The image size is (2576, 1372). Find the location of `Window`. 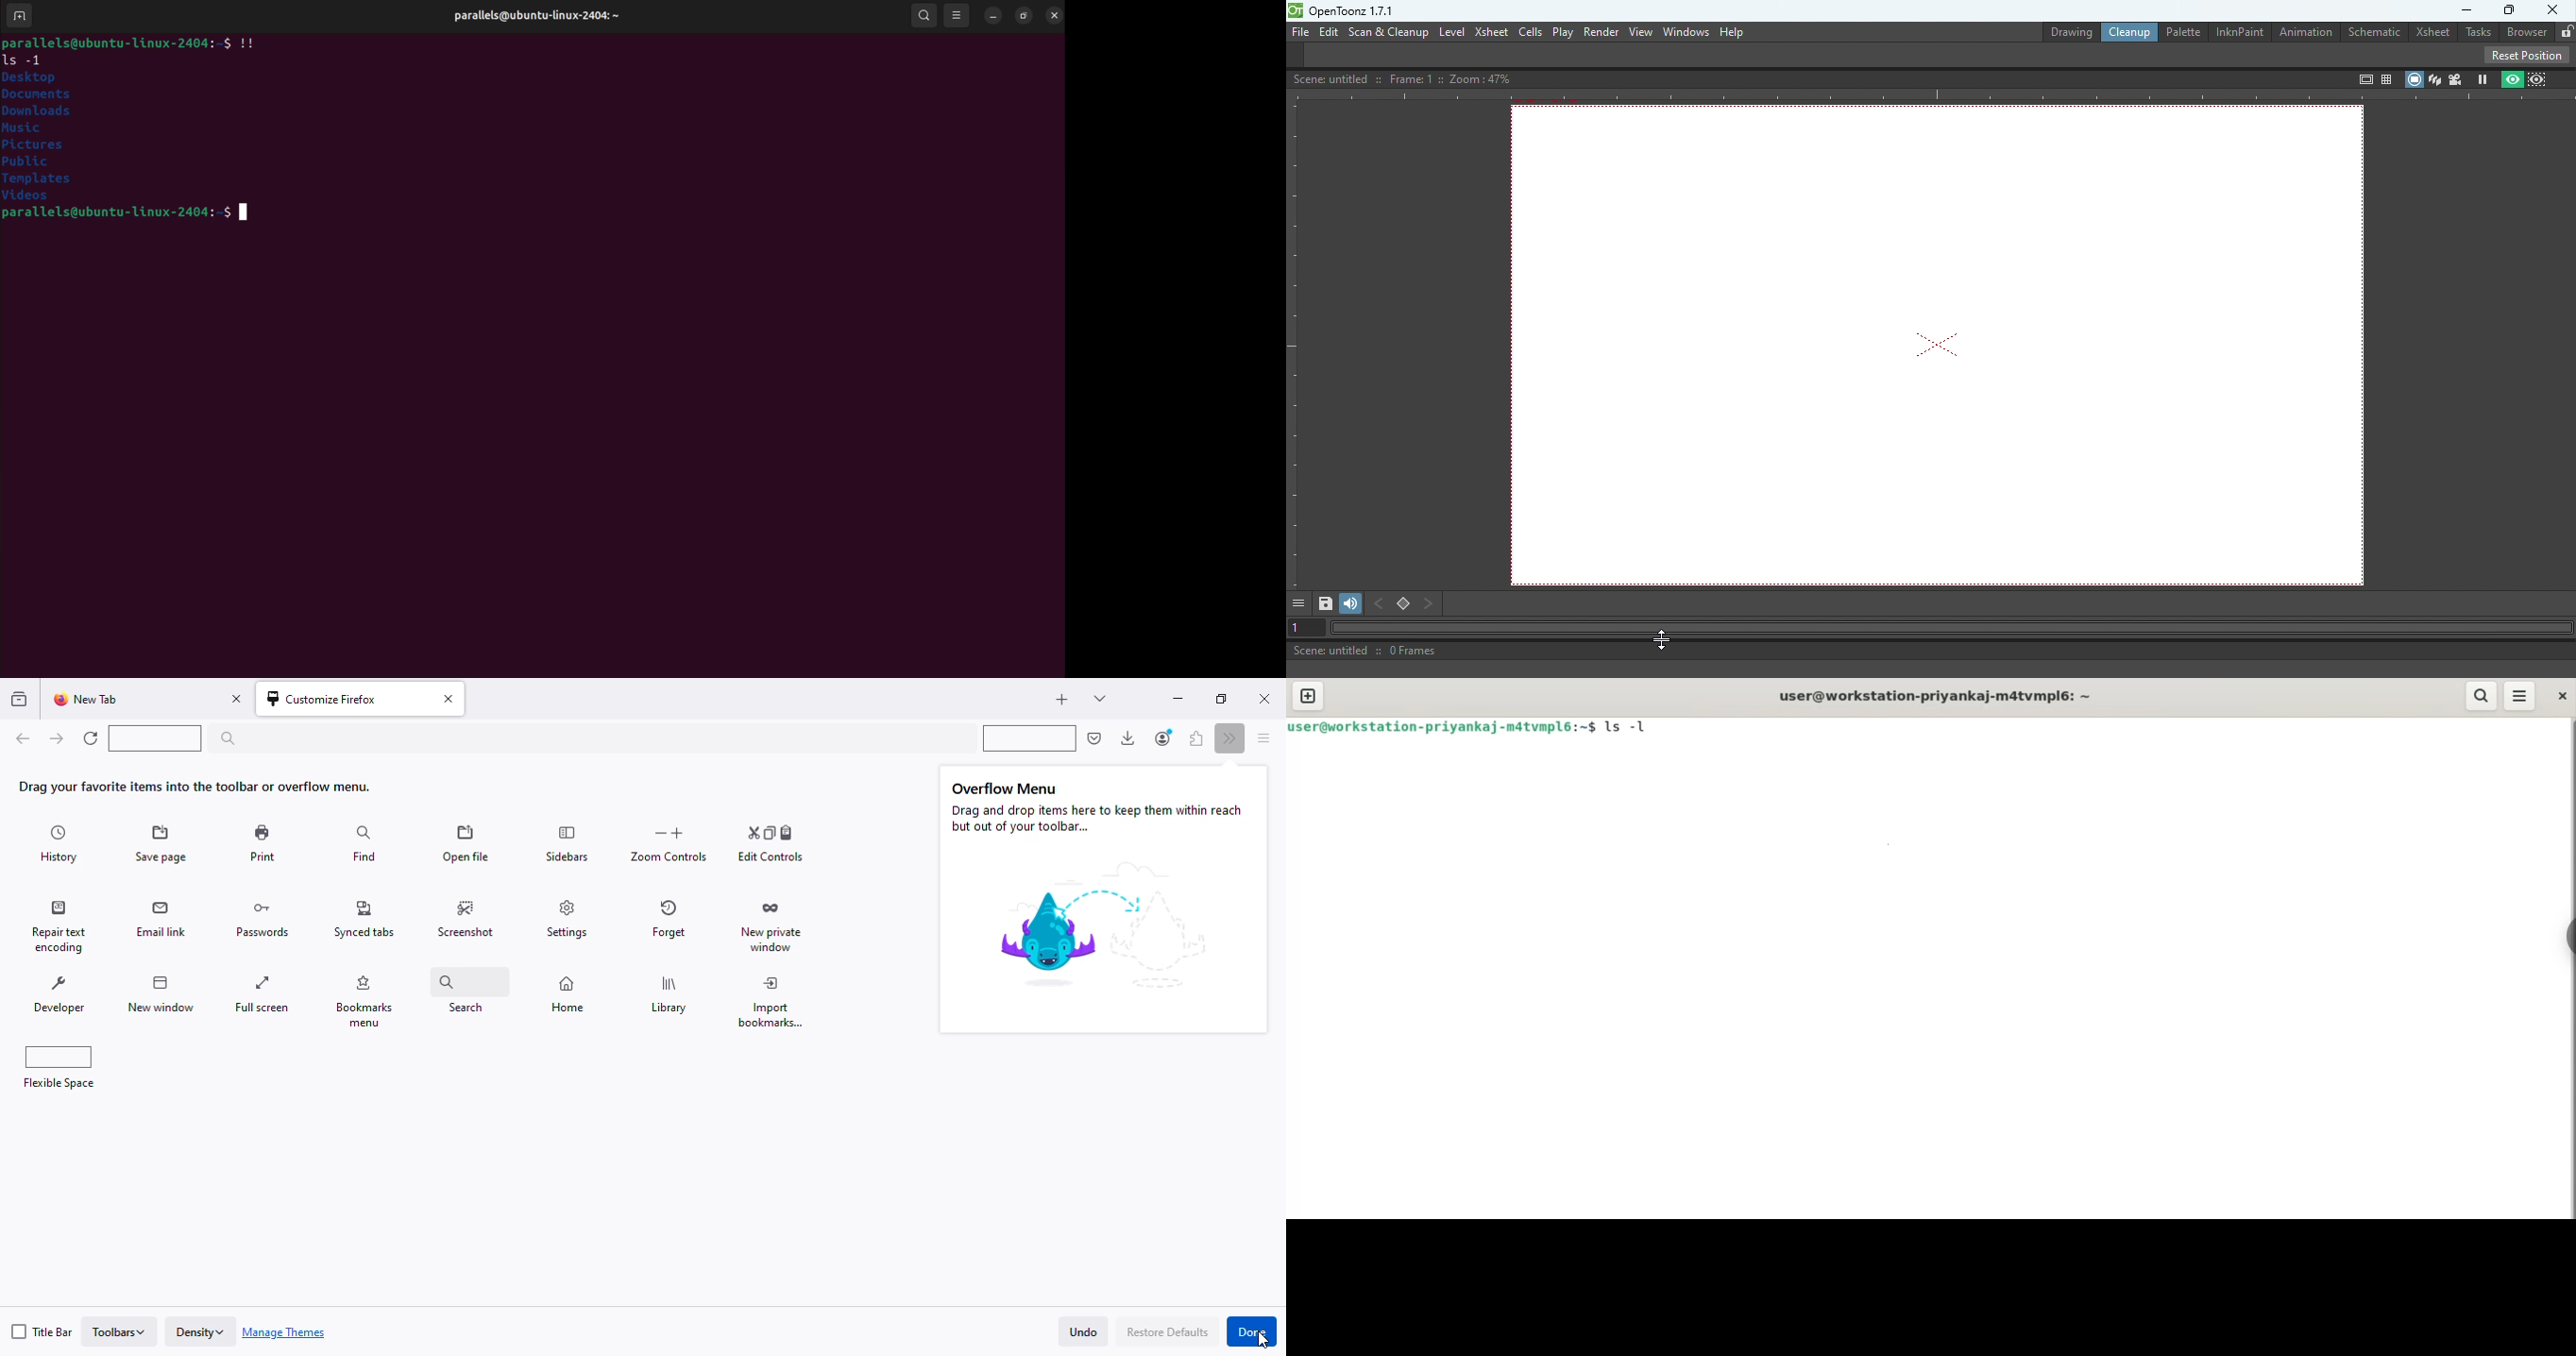

Window is located at coordinates (1684, 32).